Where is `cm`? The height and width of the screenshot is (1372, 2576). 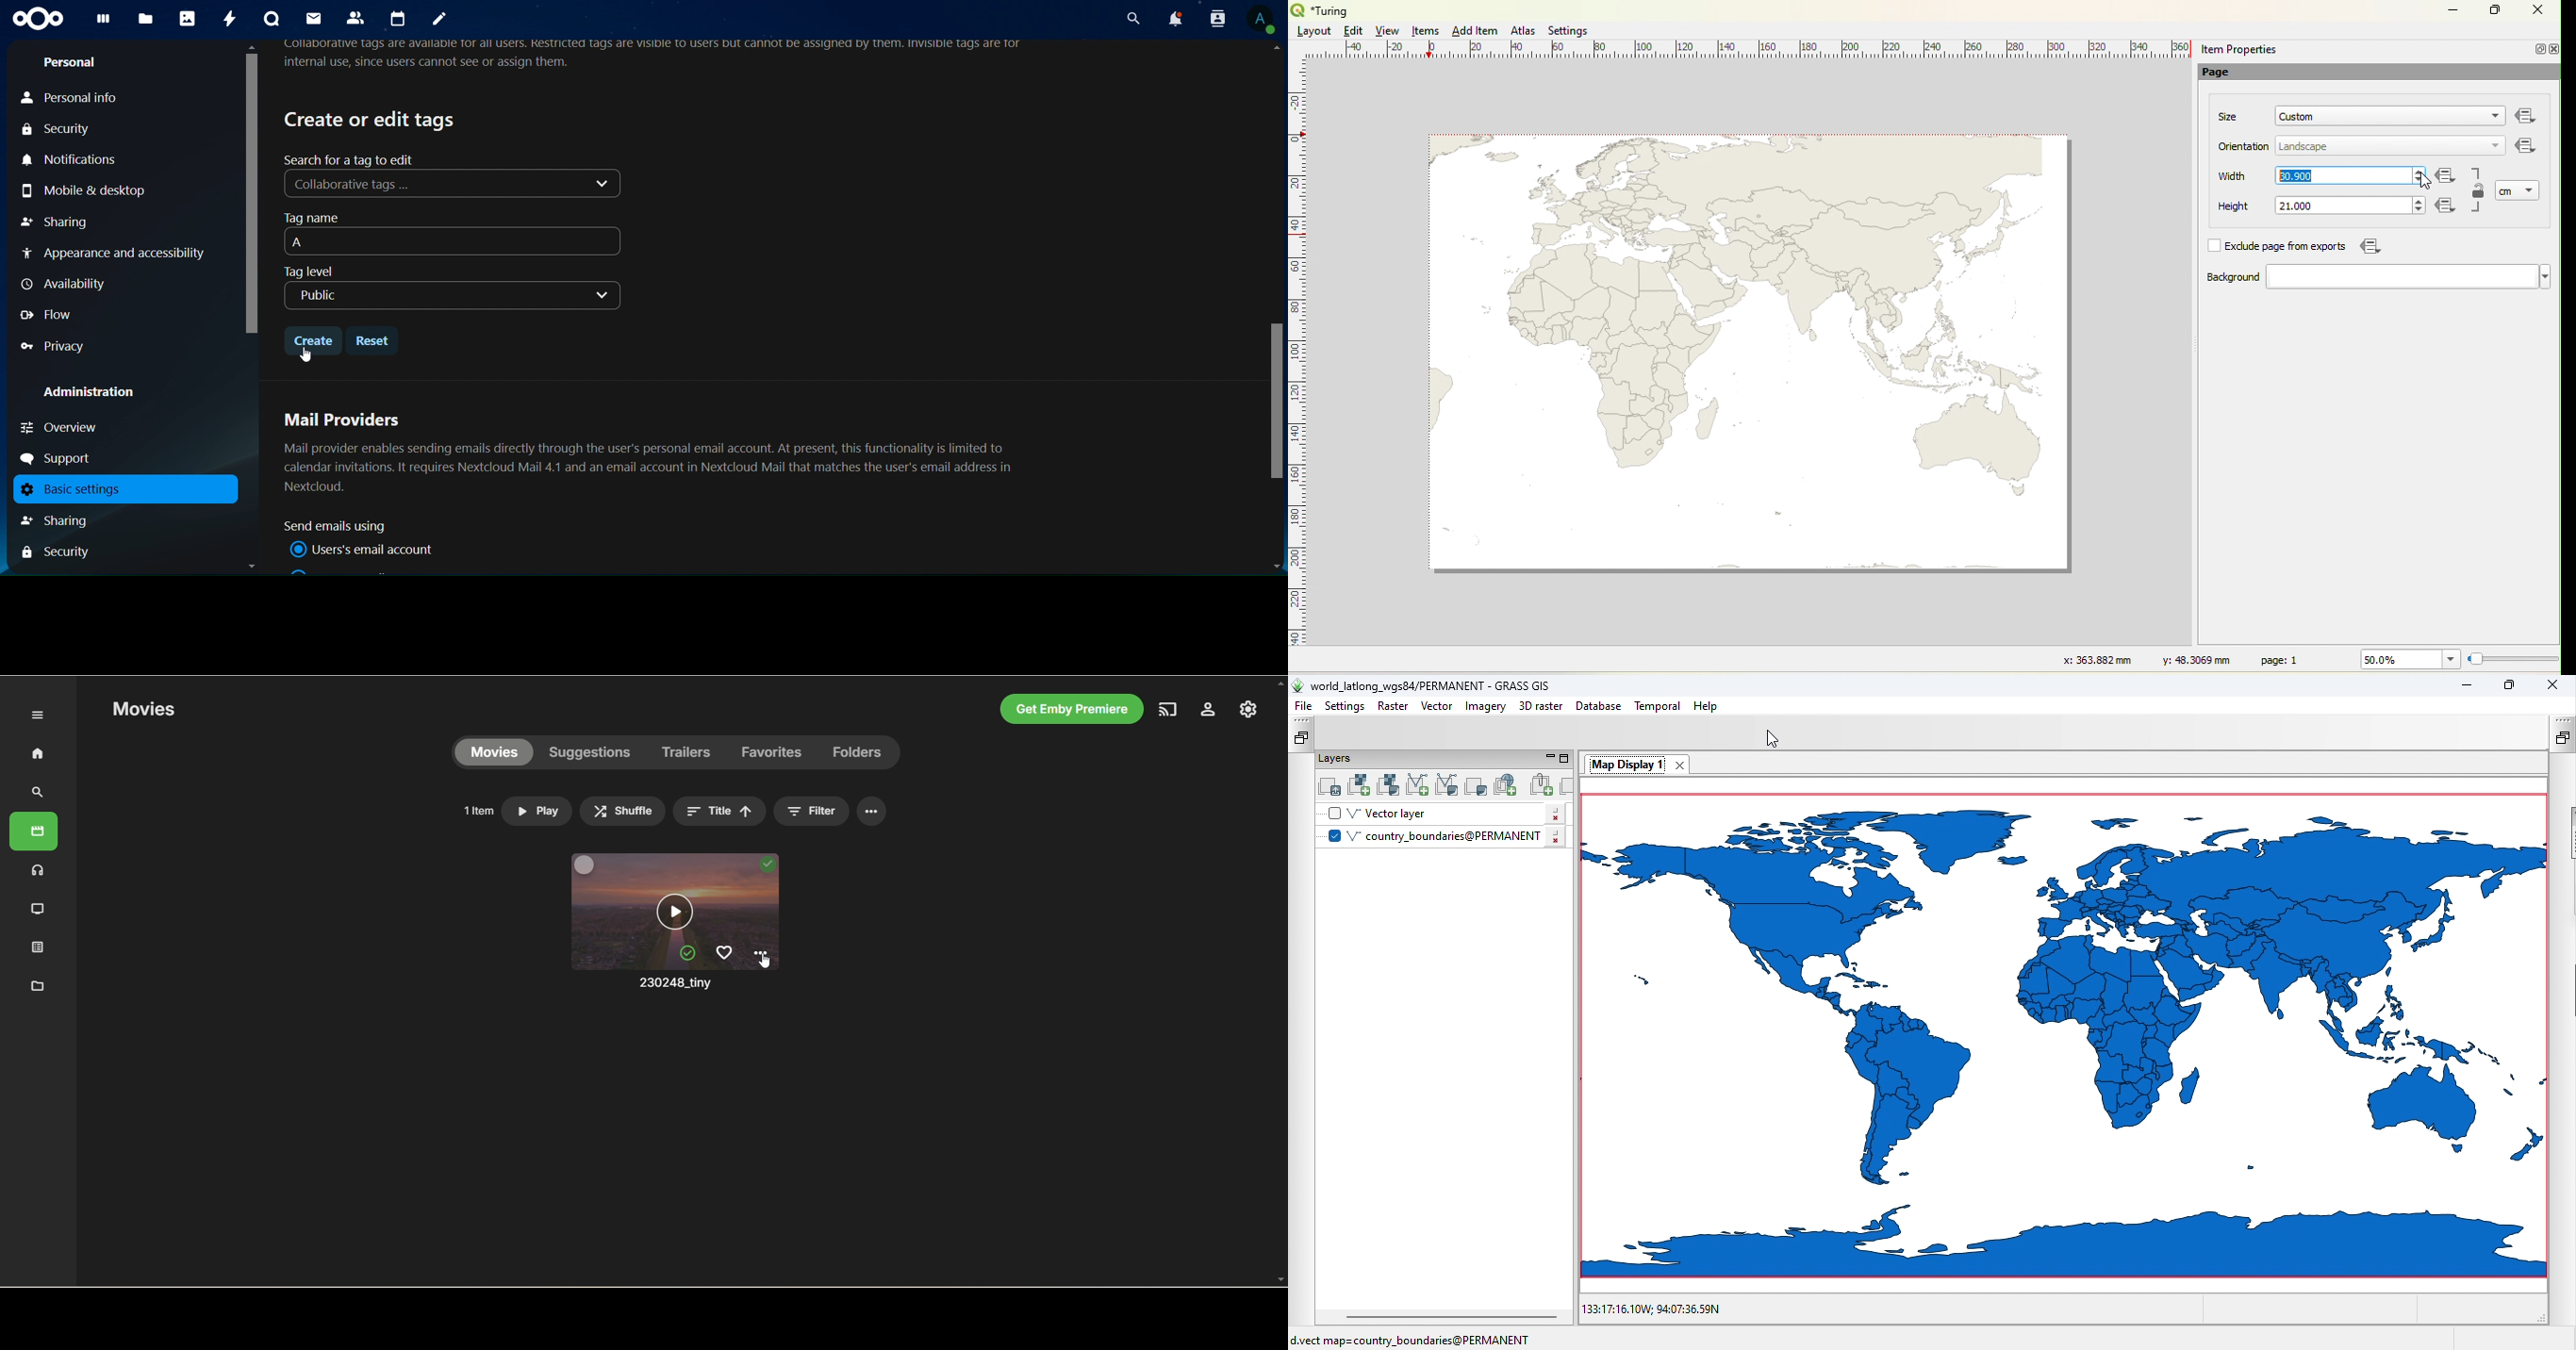 cm is located at coordinates (2508, 191).